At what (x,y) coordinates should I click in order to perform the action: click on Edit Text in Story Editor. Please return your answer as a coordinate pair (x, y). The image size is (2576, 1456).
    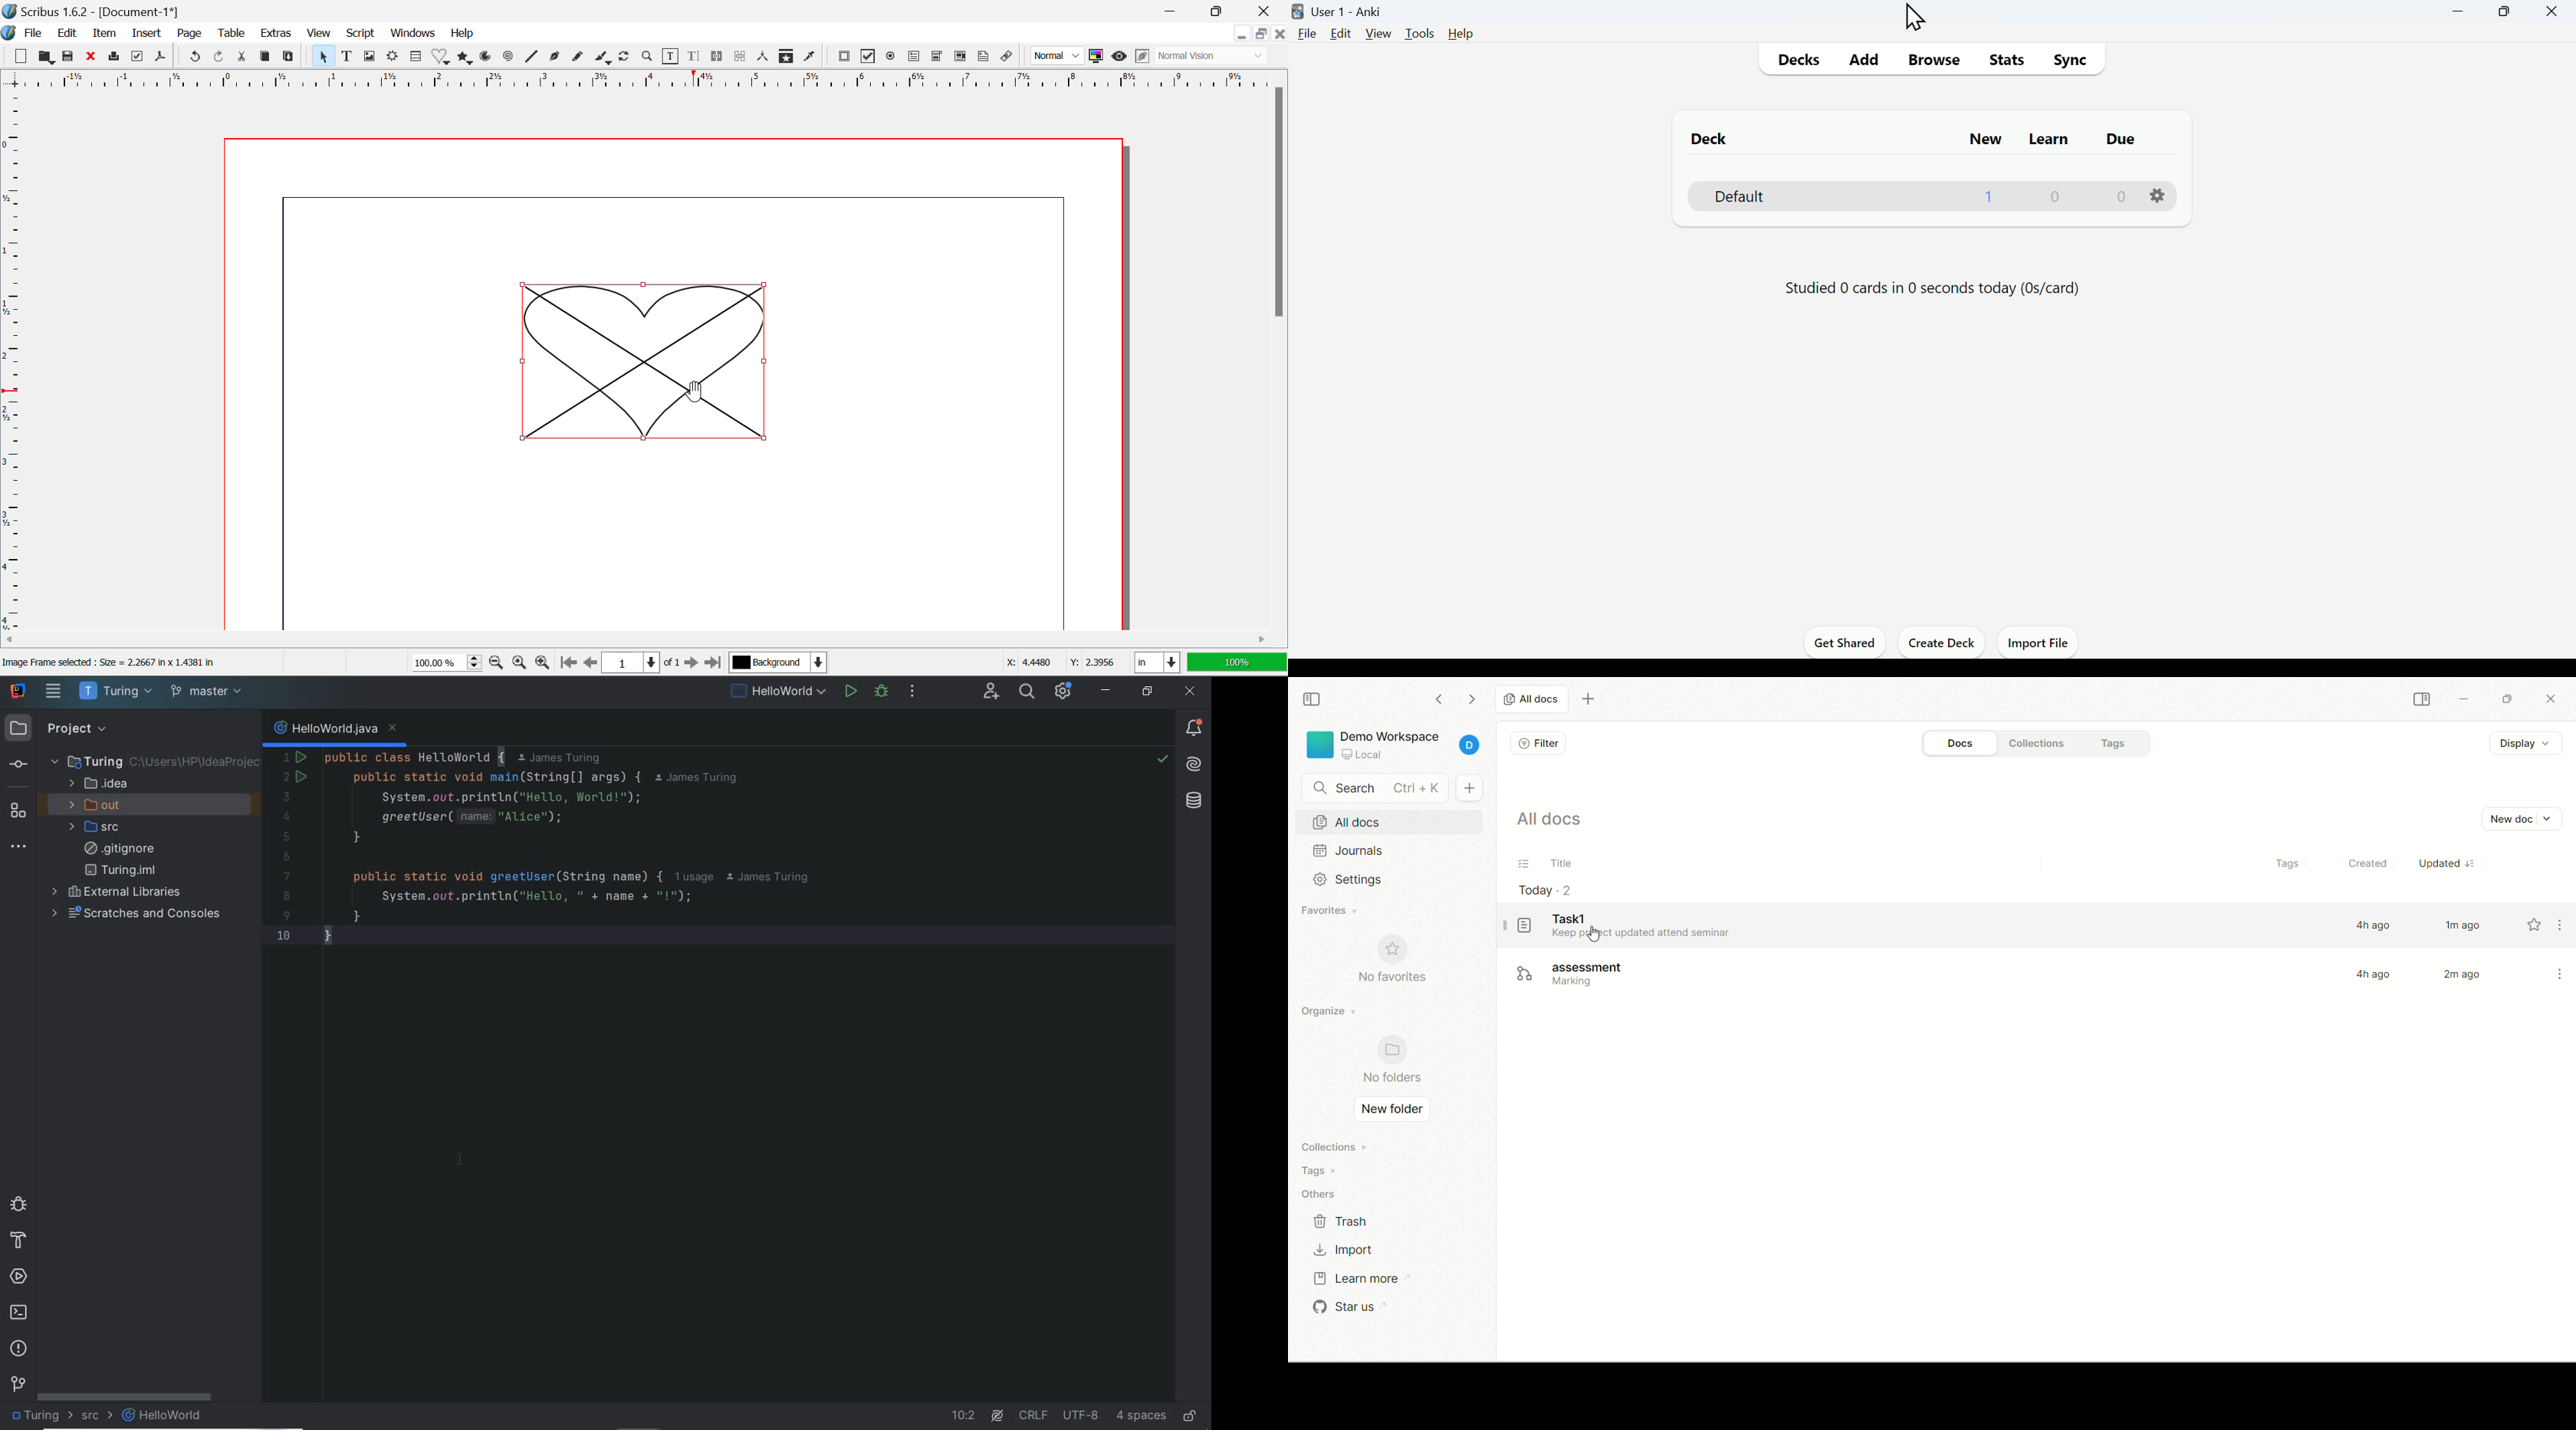
    Looking at the image, I should click on (694, 58).